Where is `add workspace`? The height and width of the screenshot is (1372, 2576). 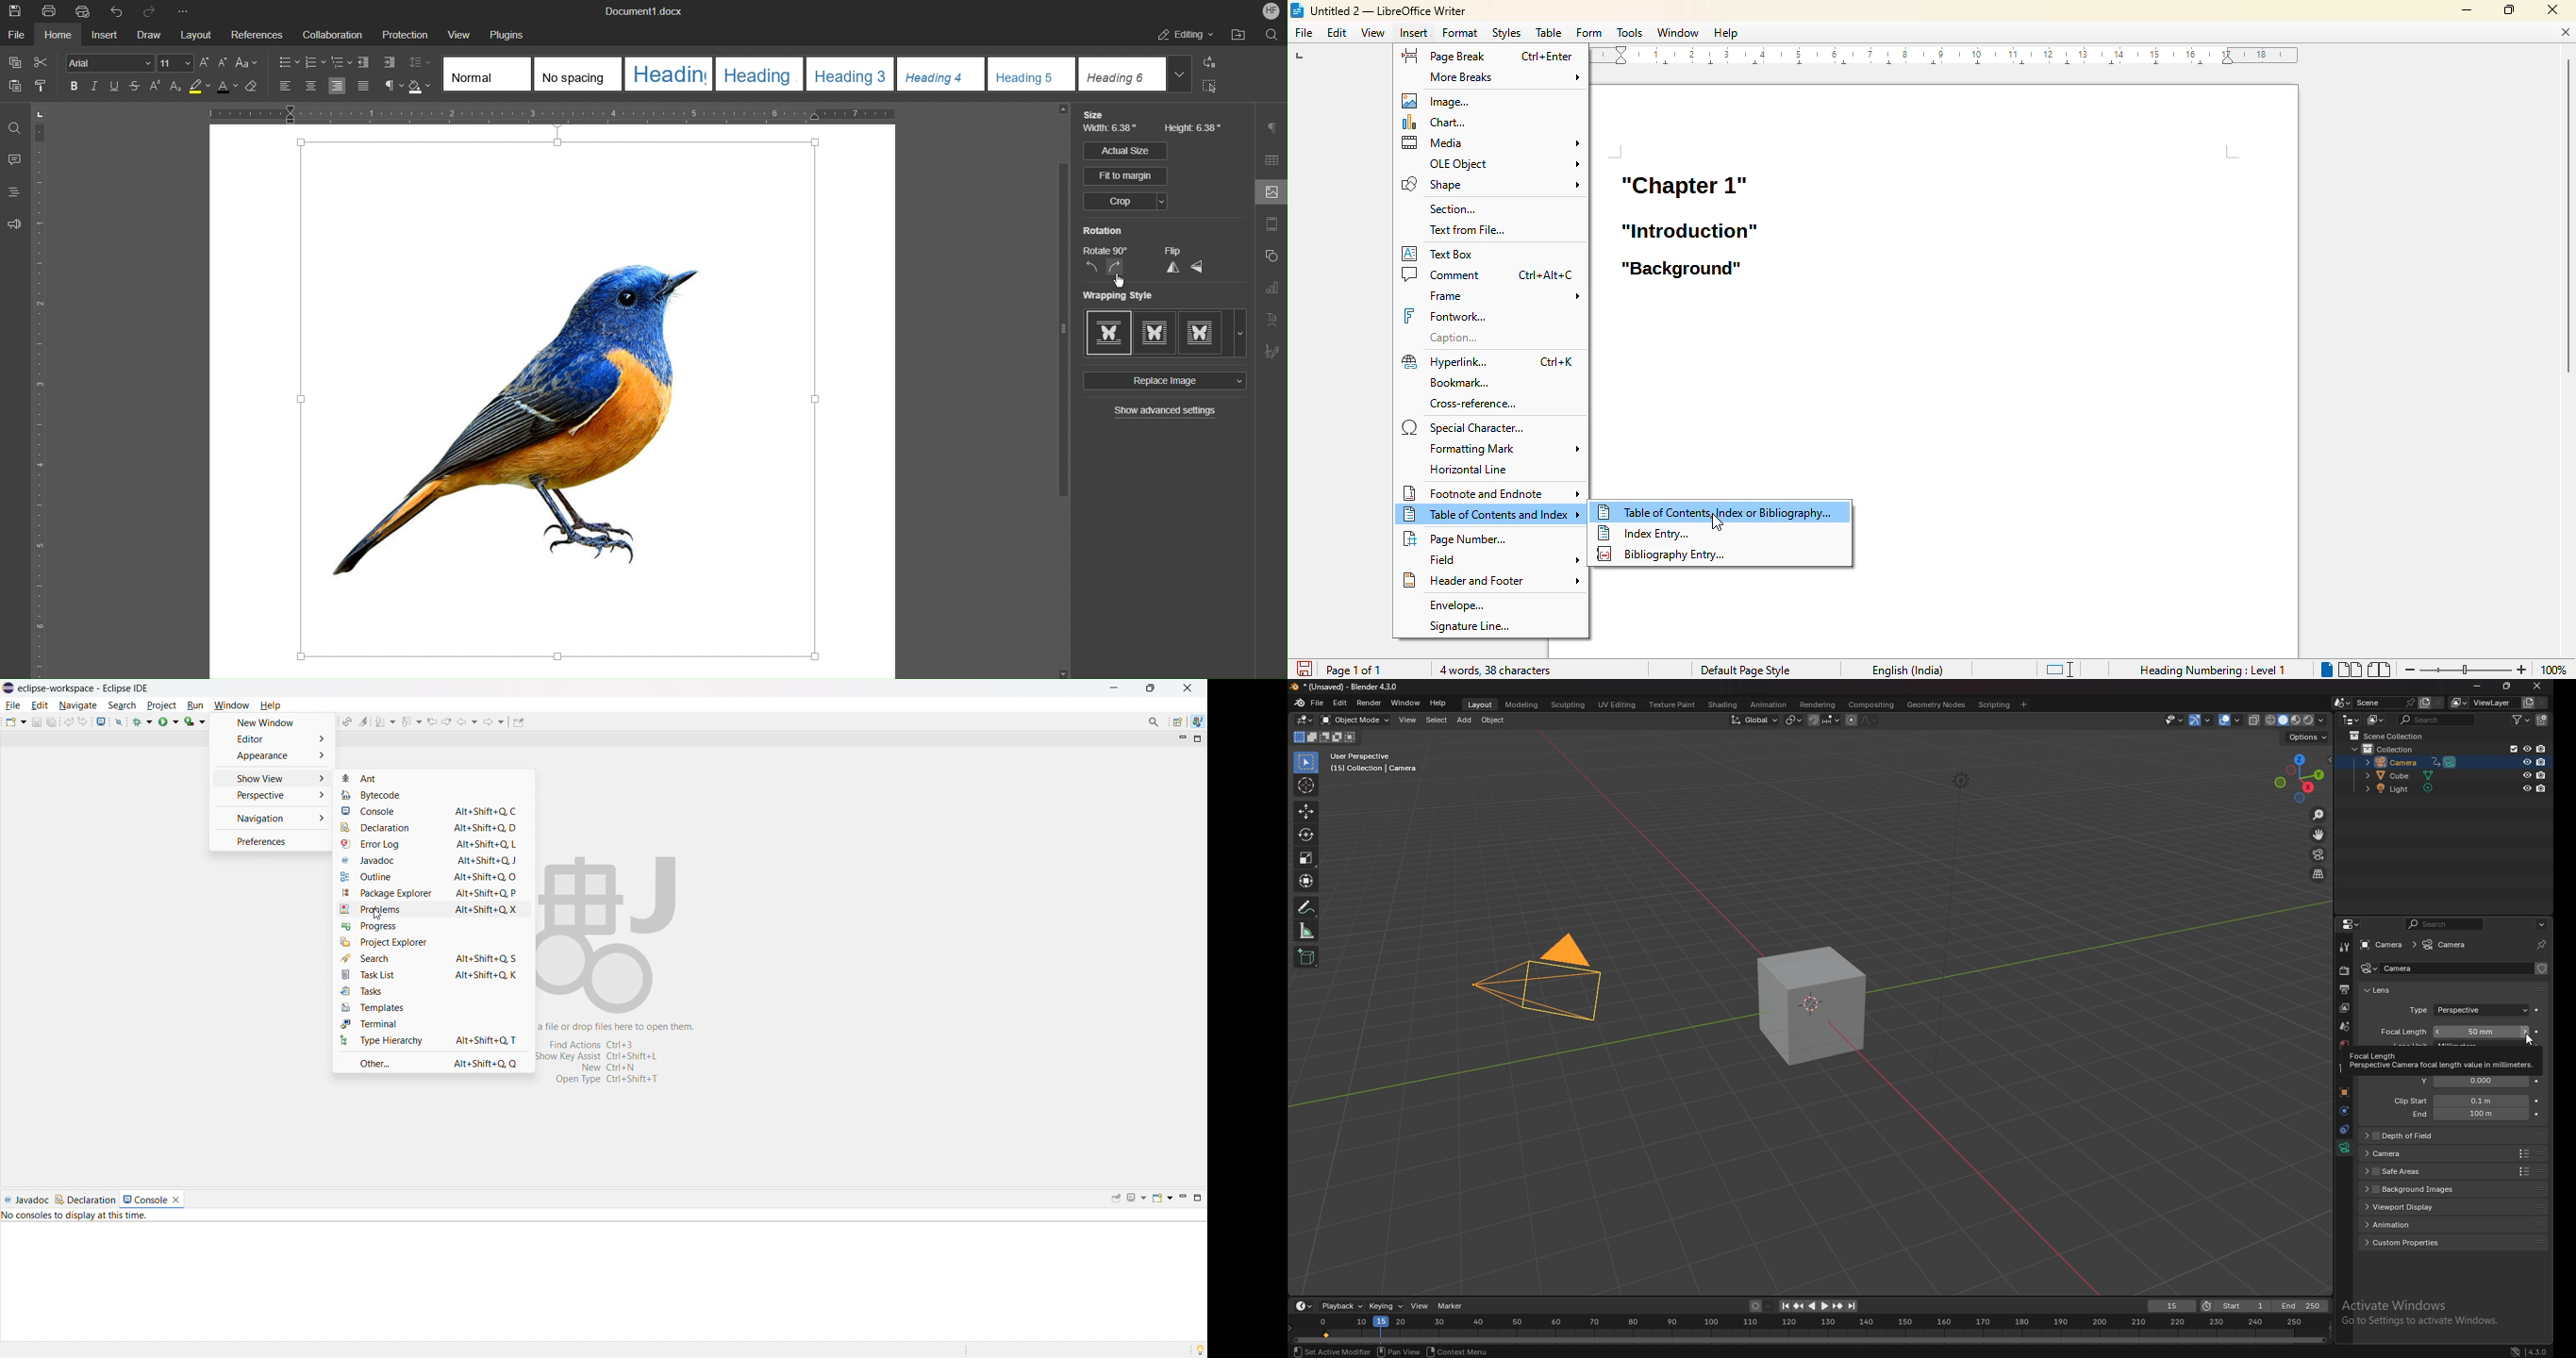 add workspace is located at coordinates (2024, 703).